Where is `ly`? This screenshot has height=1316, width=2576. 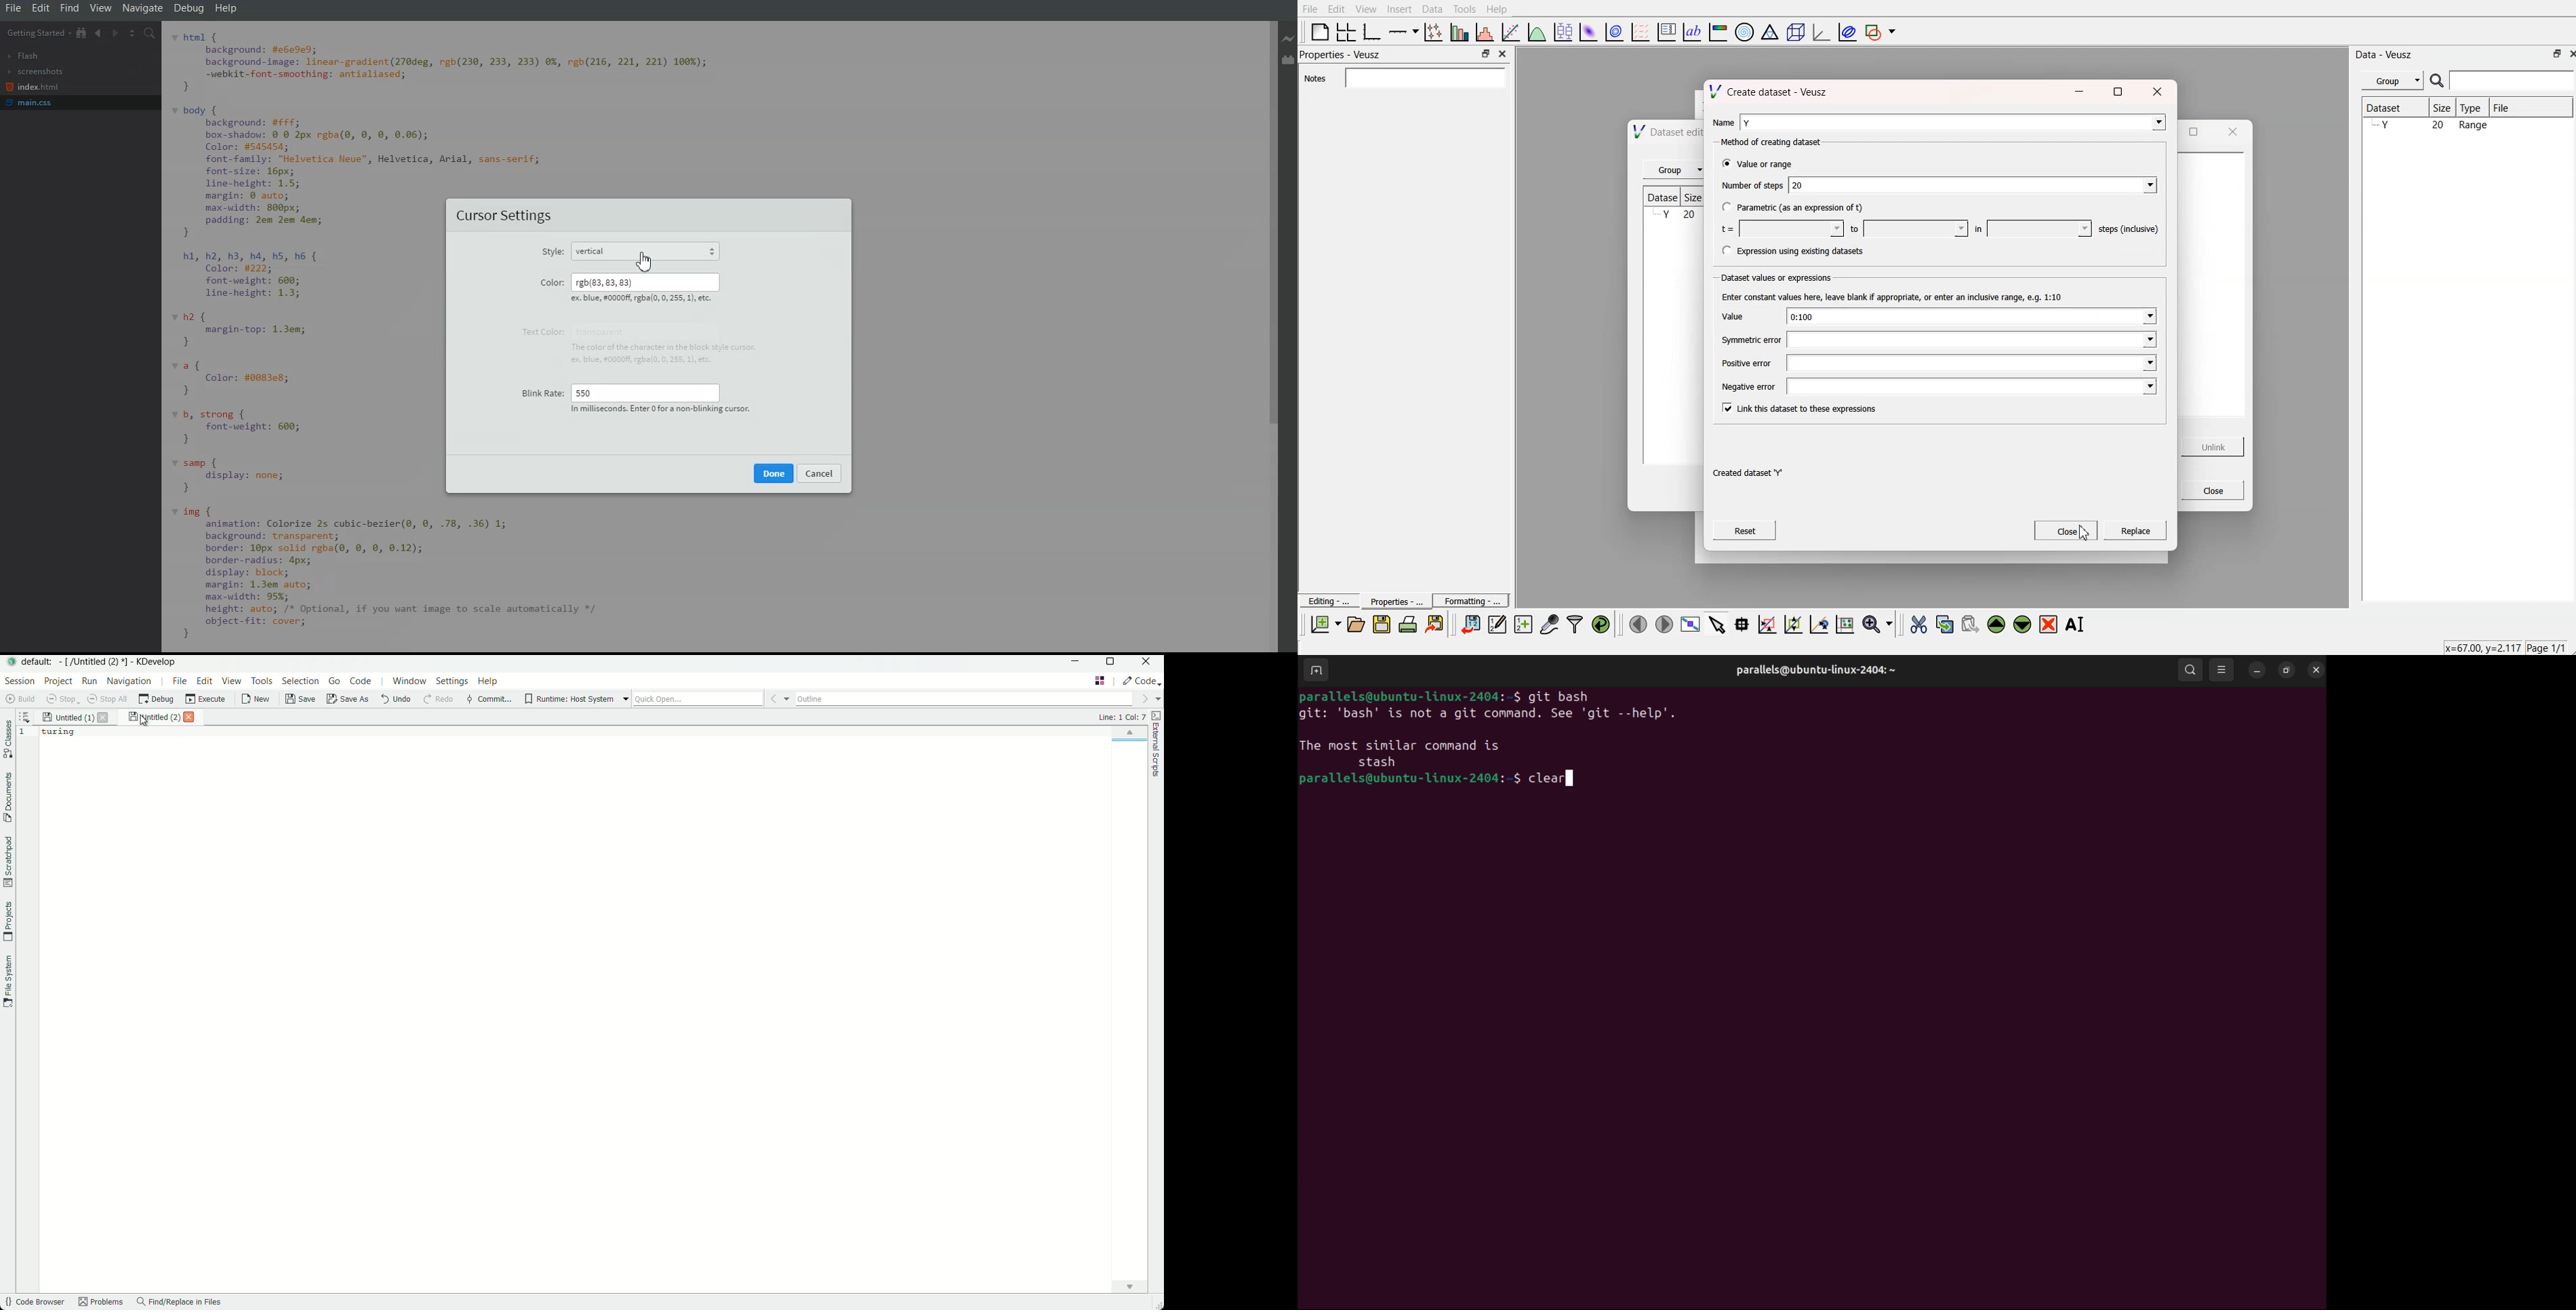 ly is located at coordinates (1952, 121).